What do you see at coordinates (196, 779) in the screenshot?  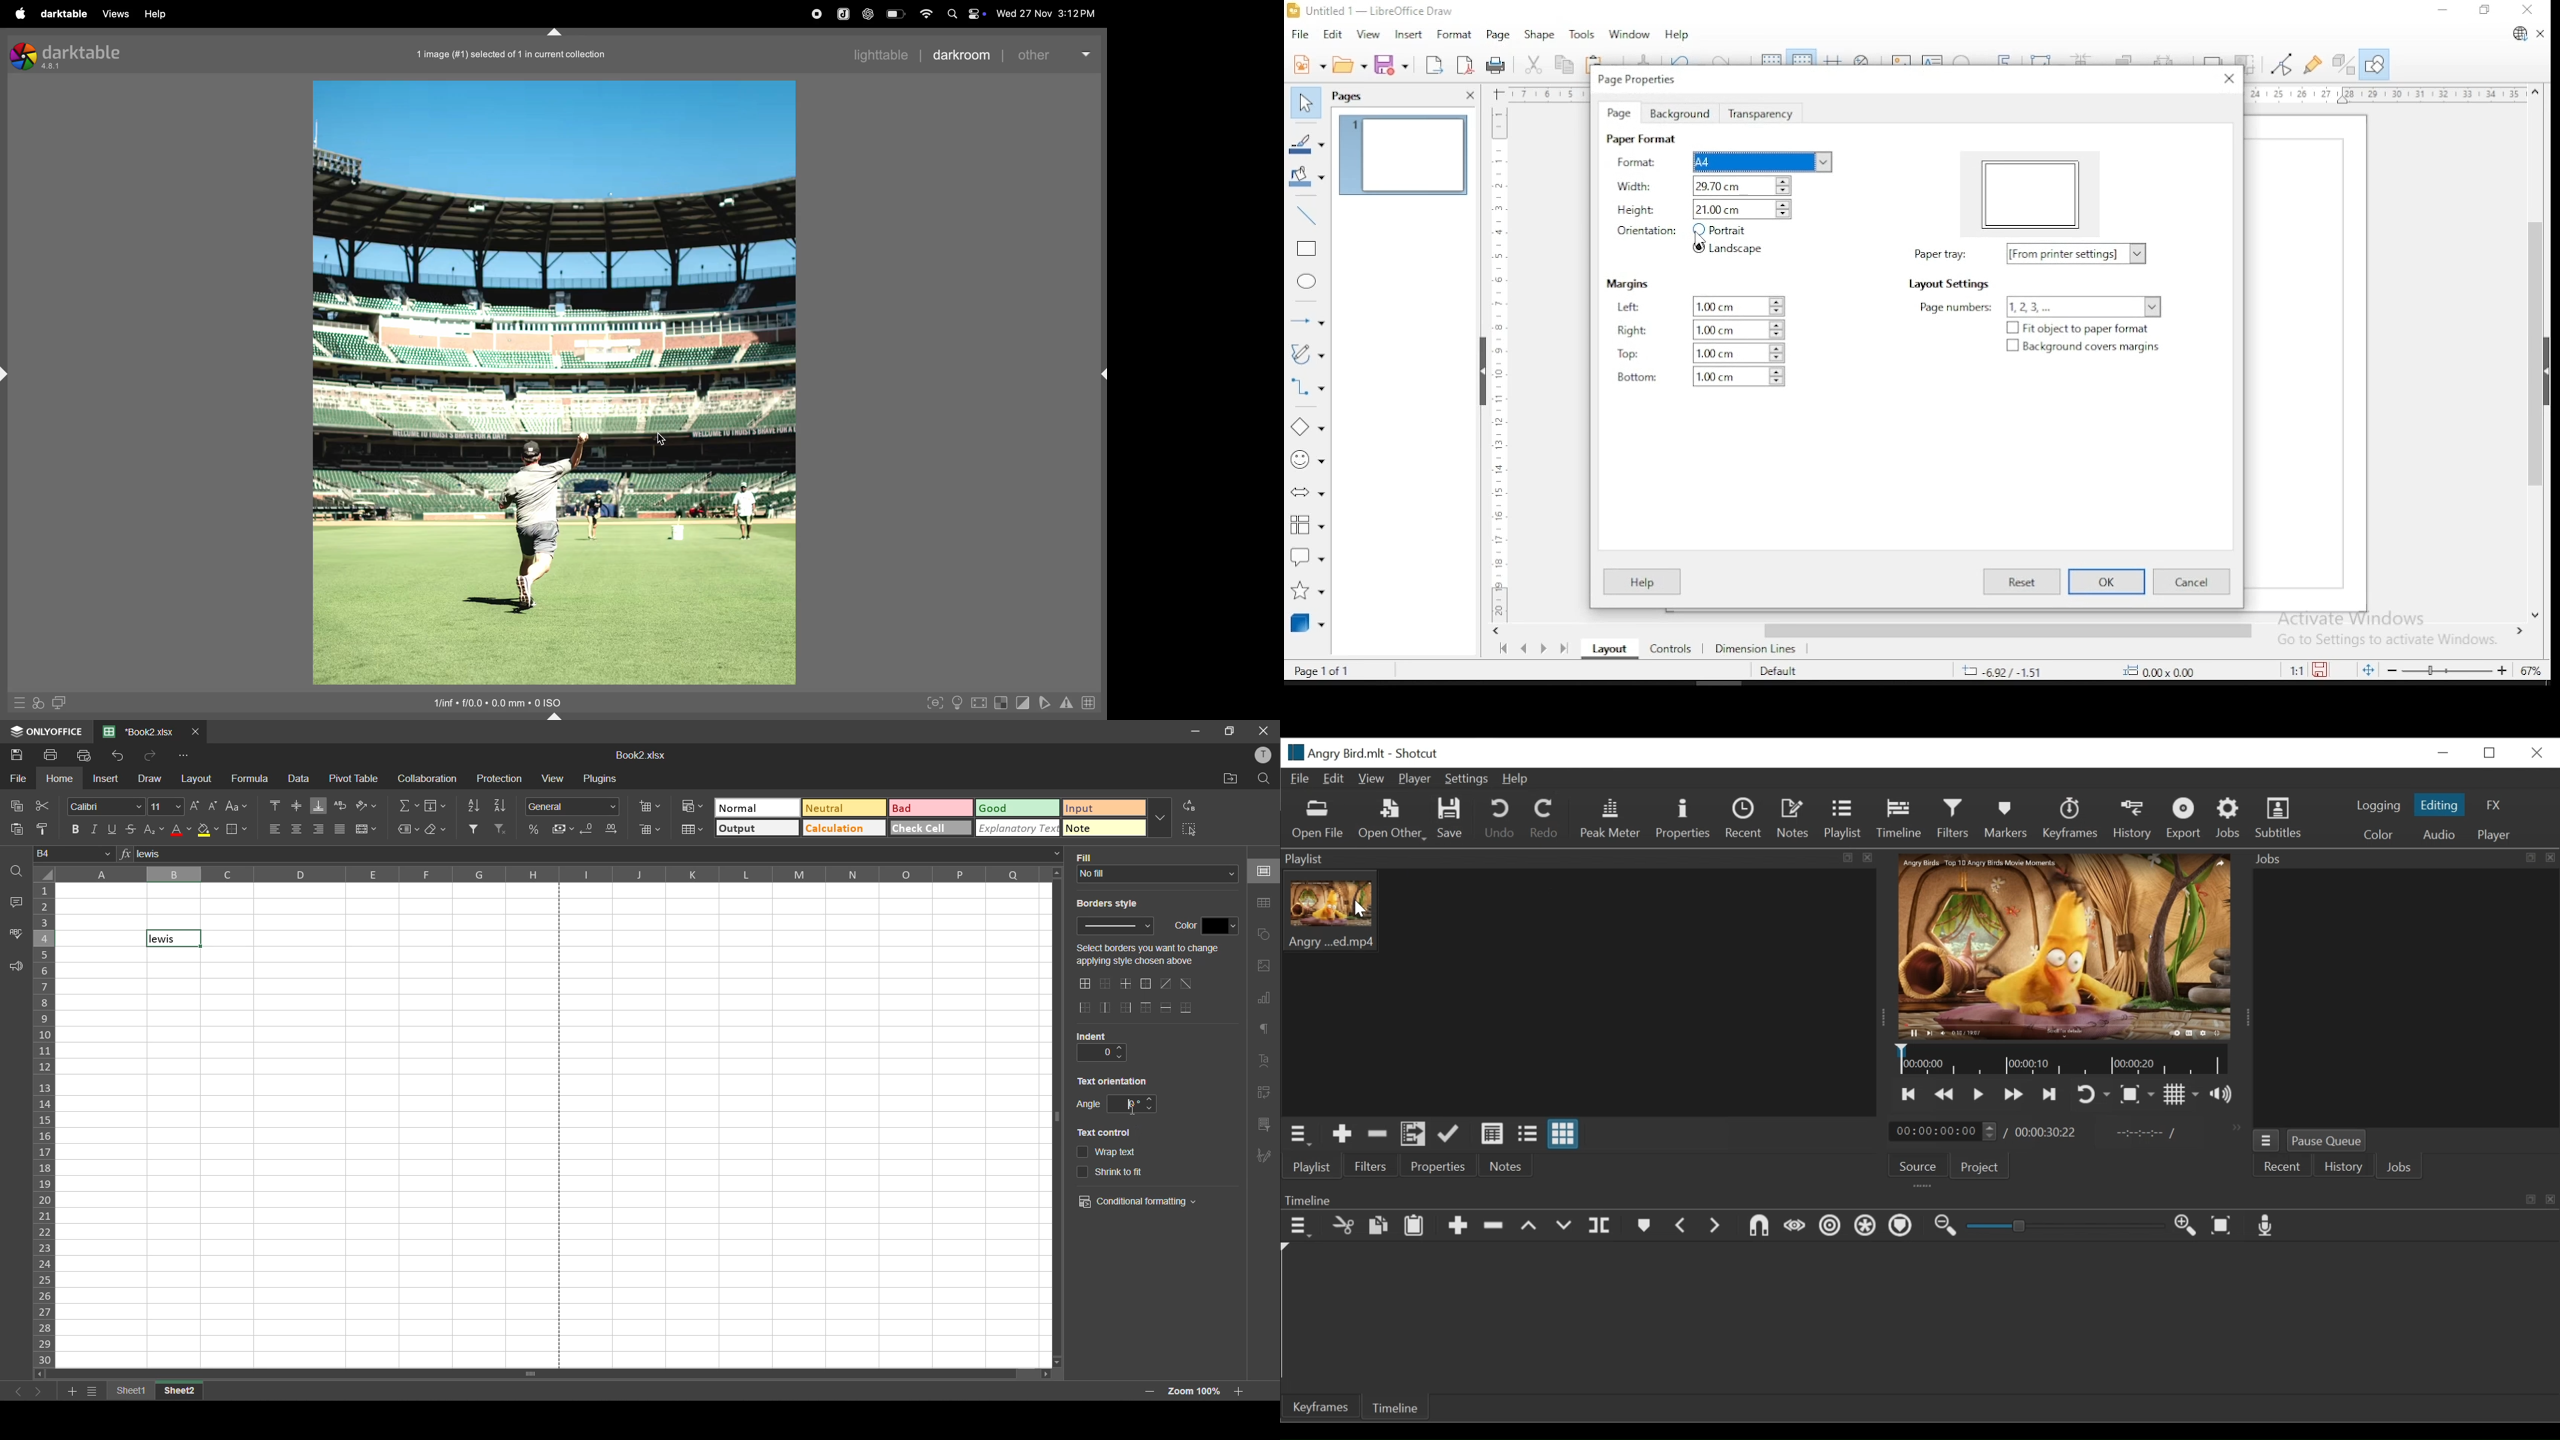 I see `layout` at bounding box center [196, 779].